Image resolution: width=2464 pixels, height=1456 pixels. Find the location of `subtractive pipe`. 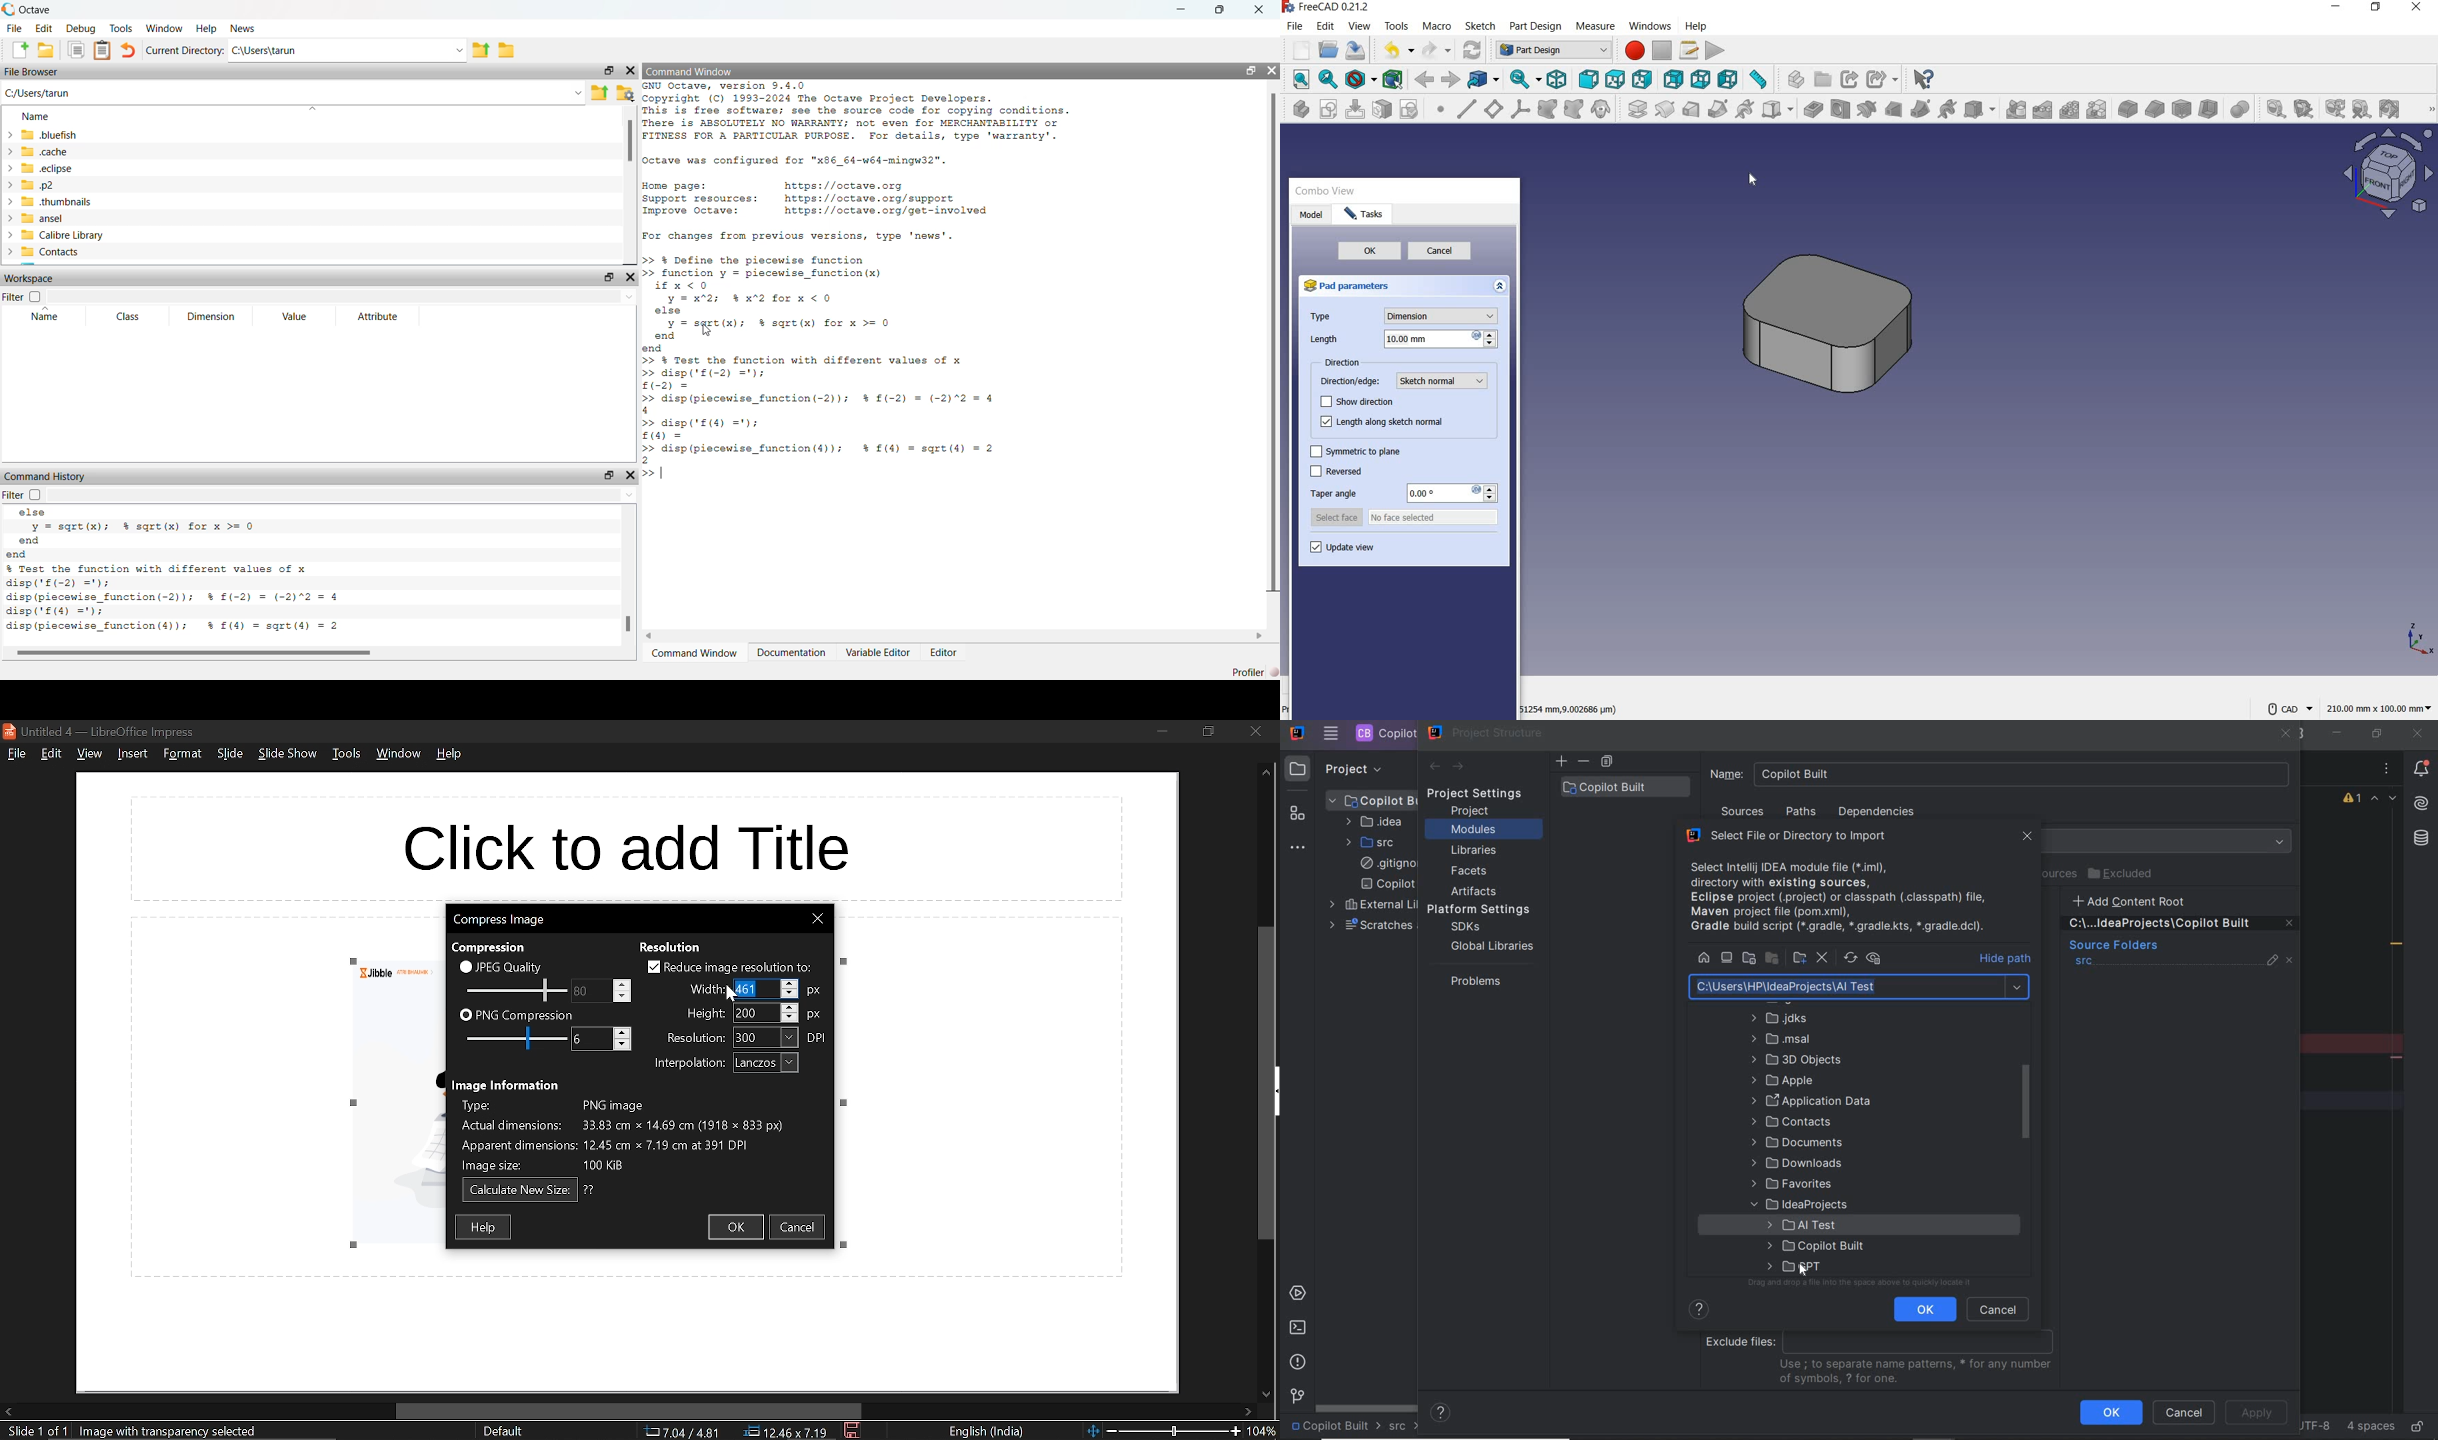

subtractive pipe is located at coordinates (1921, 108).